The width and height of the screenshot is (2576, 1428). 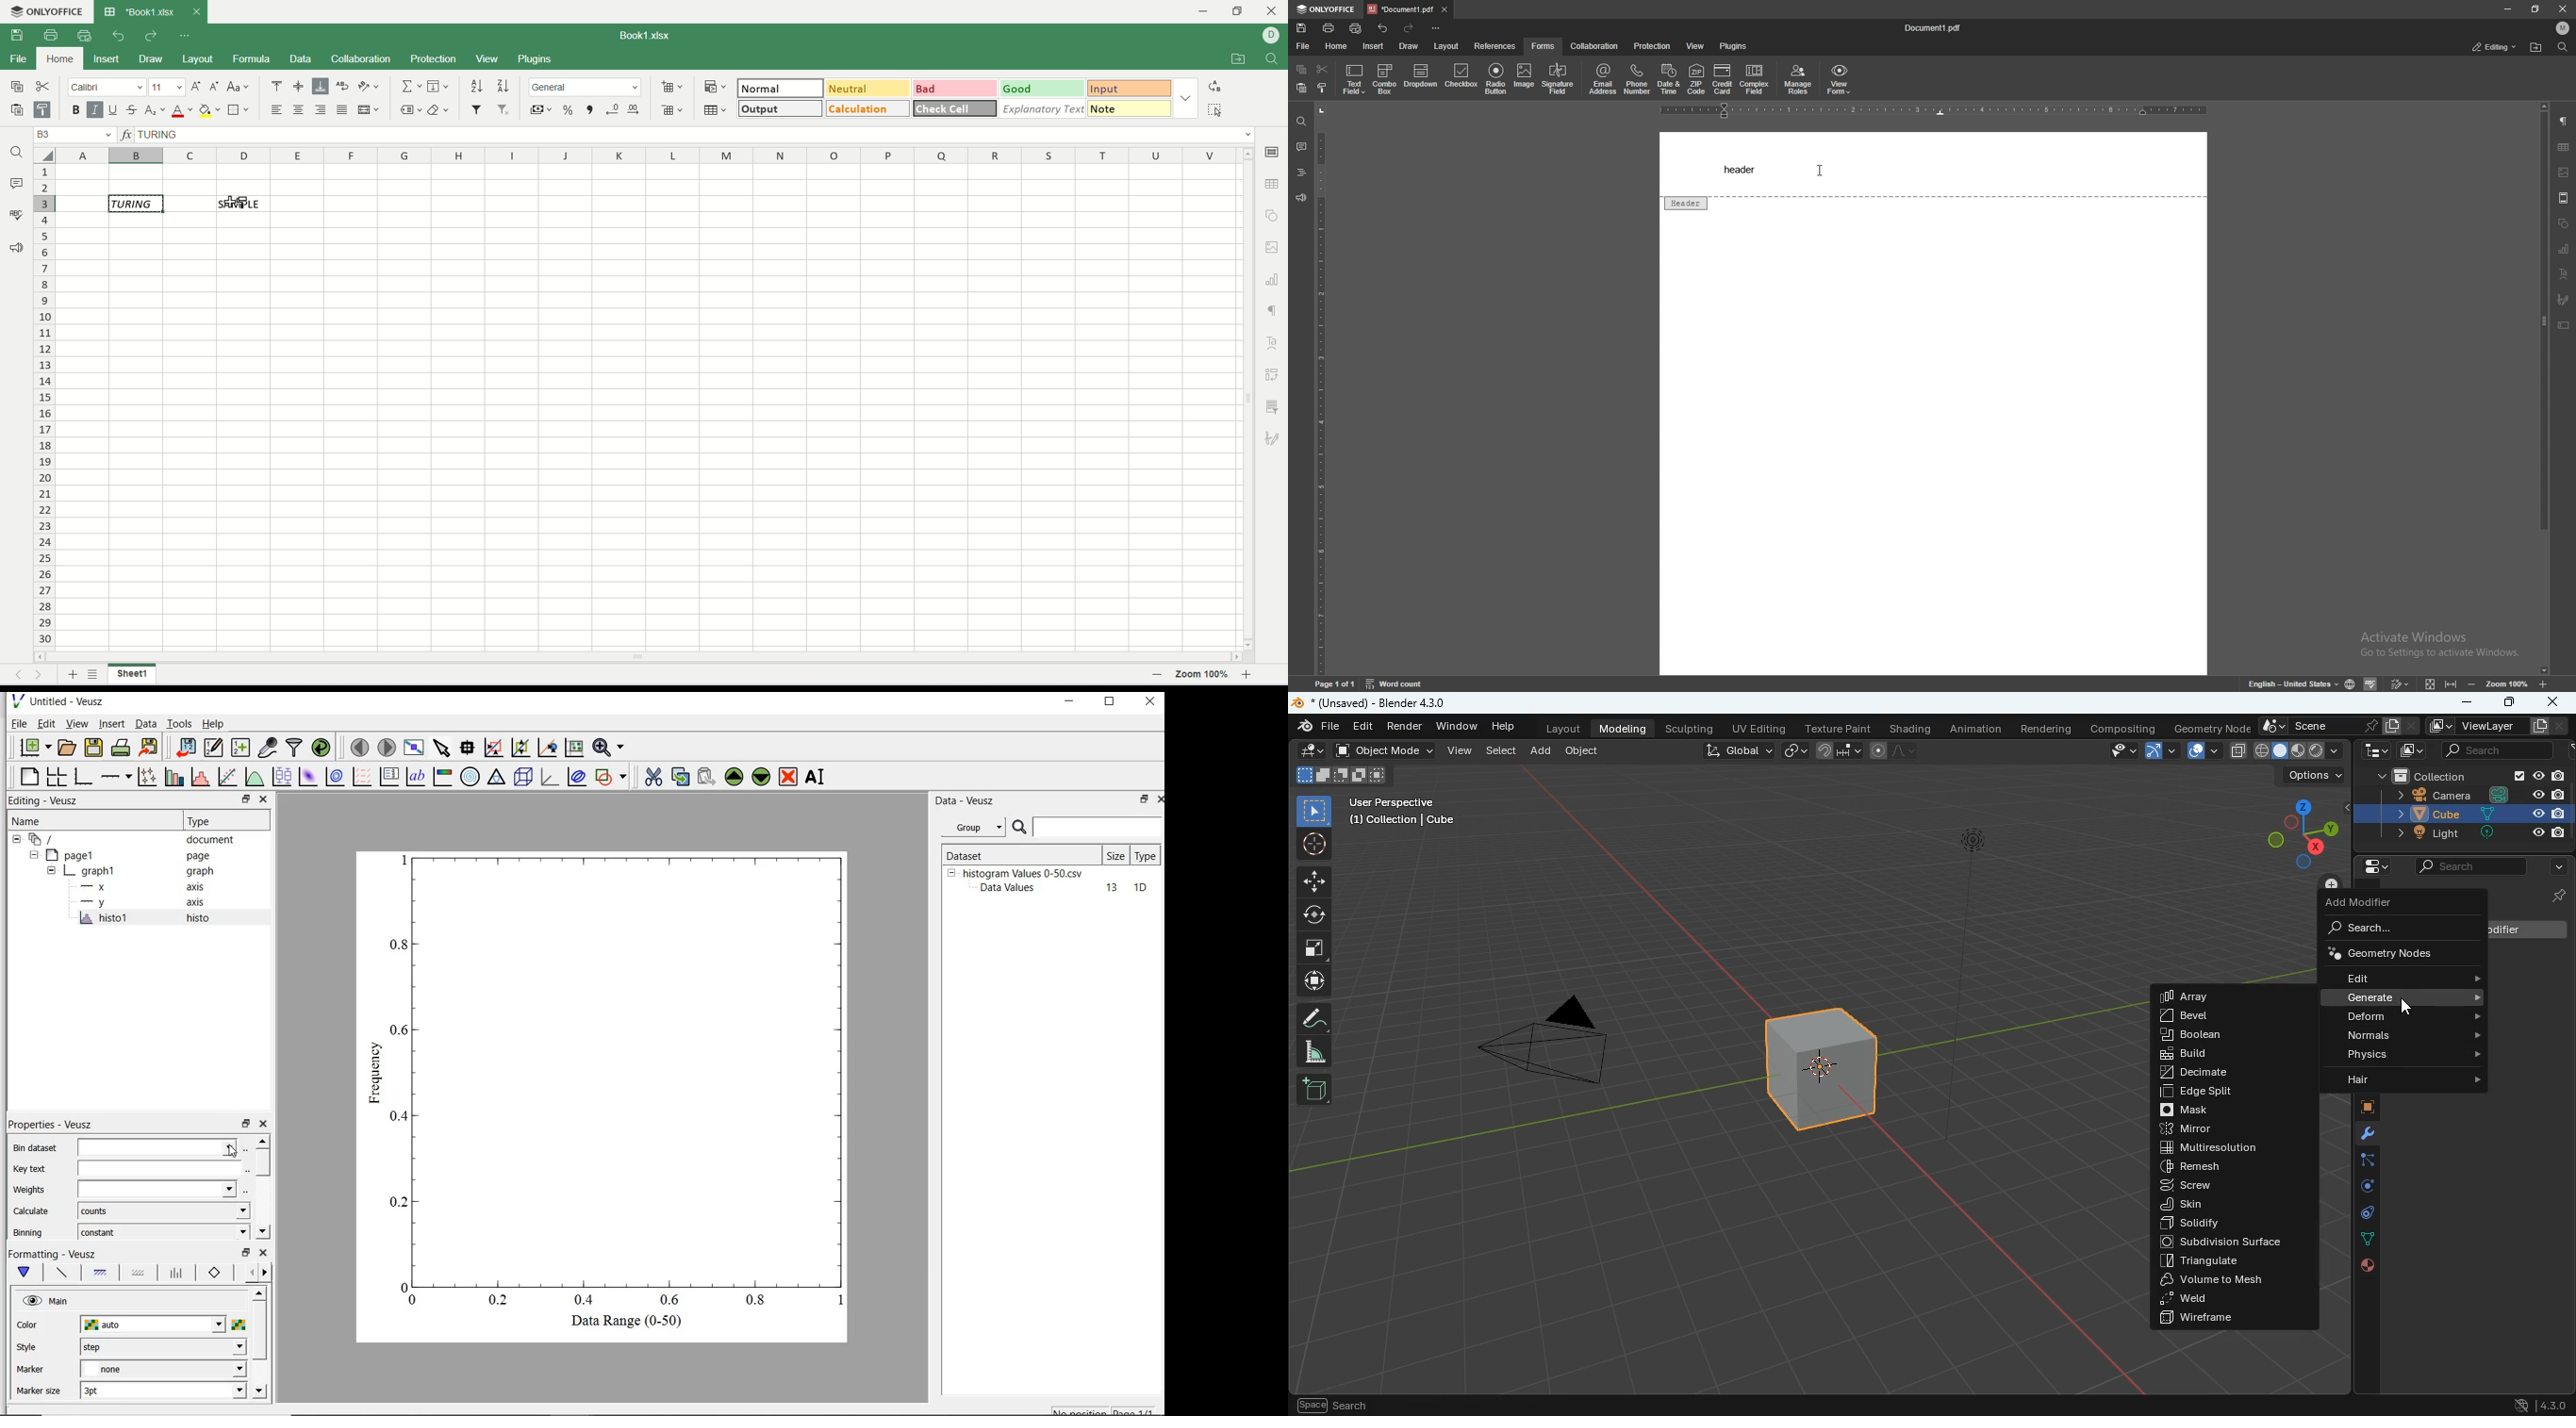 I want to click on font size, so click(x=168, y=87).